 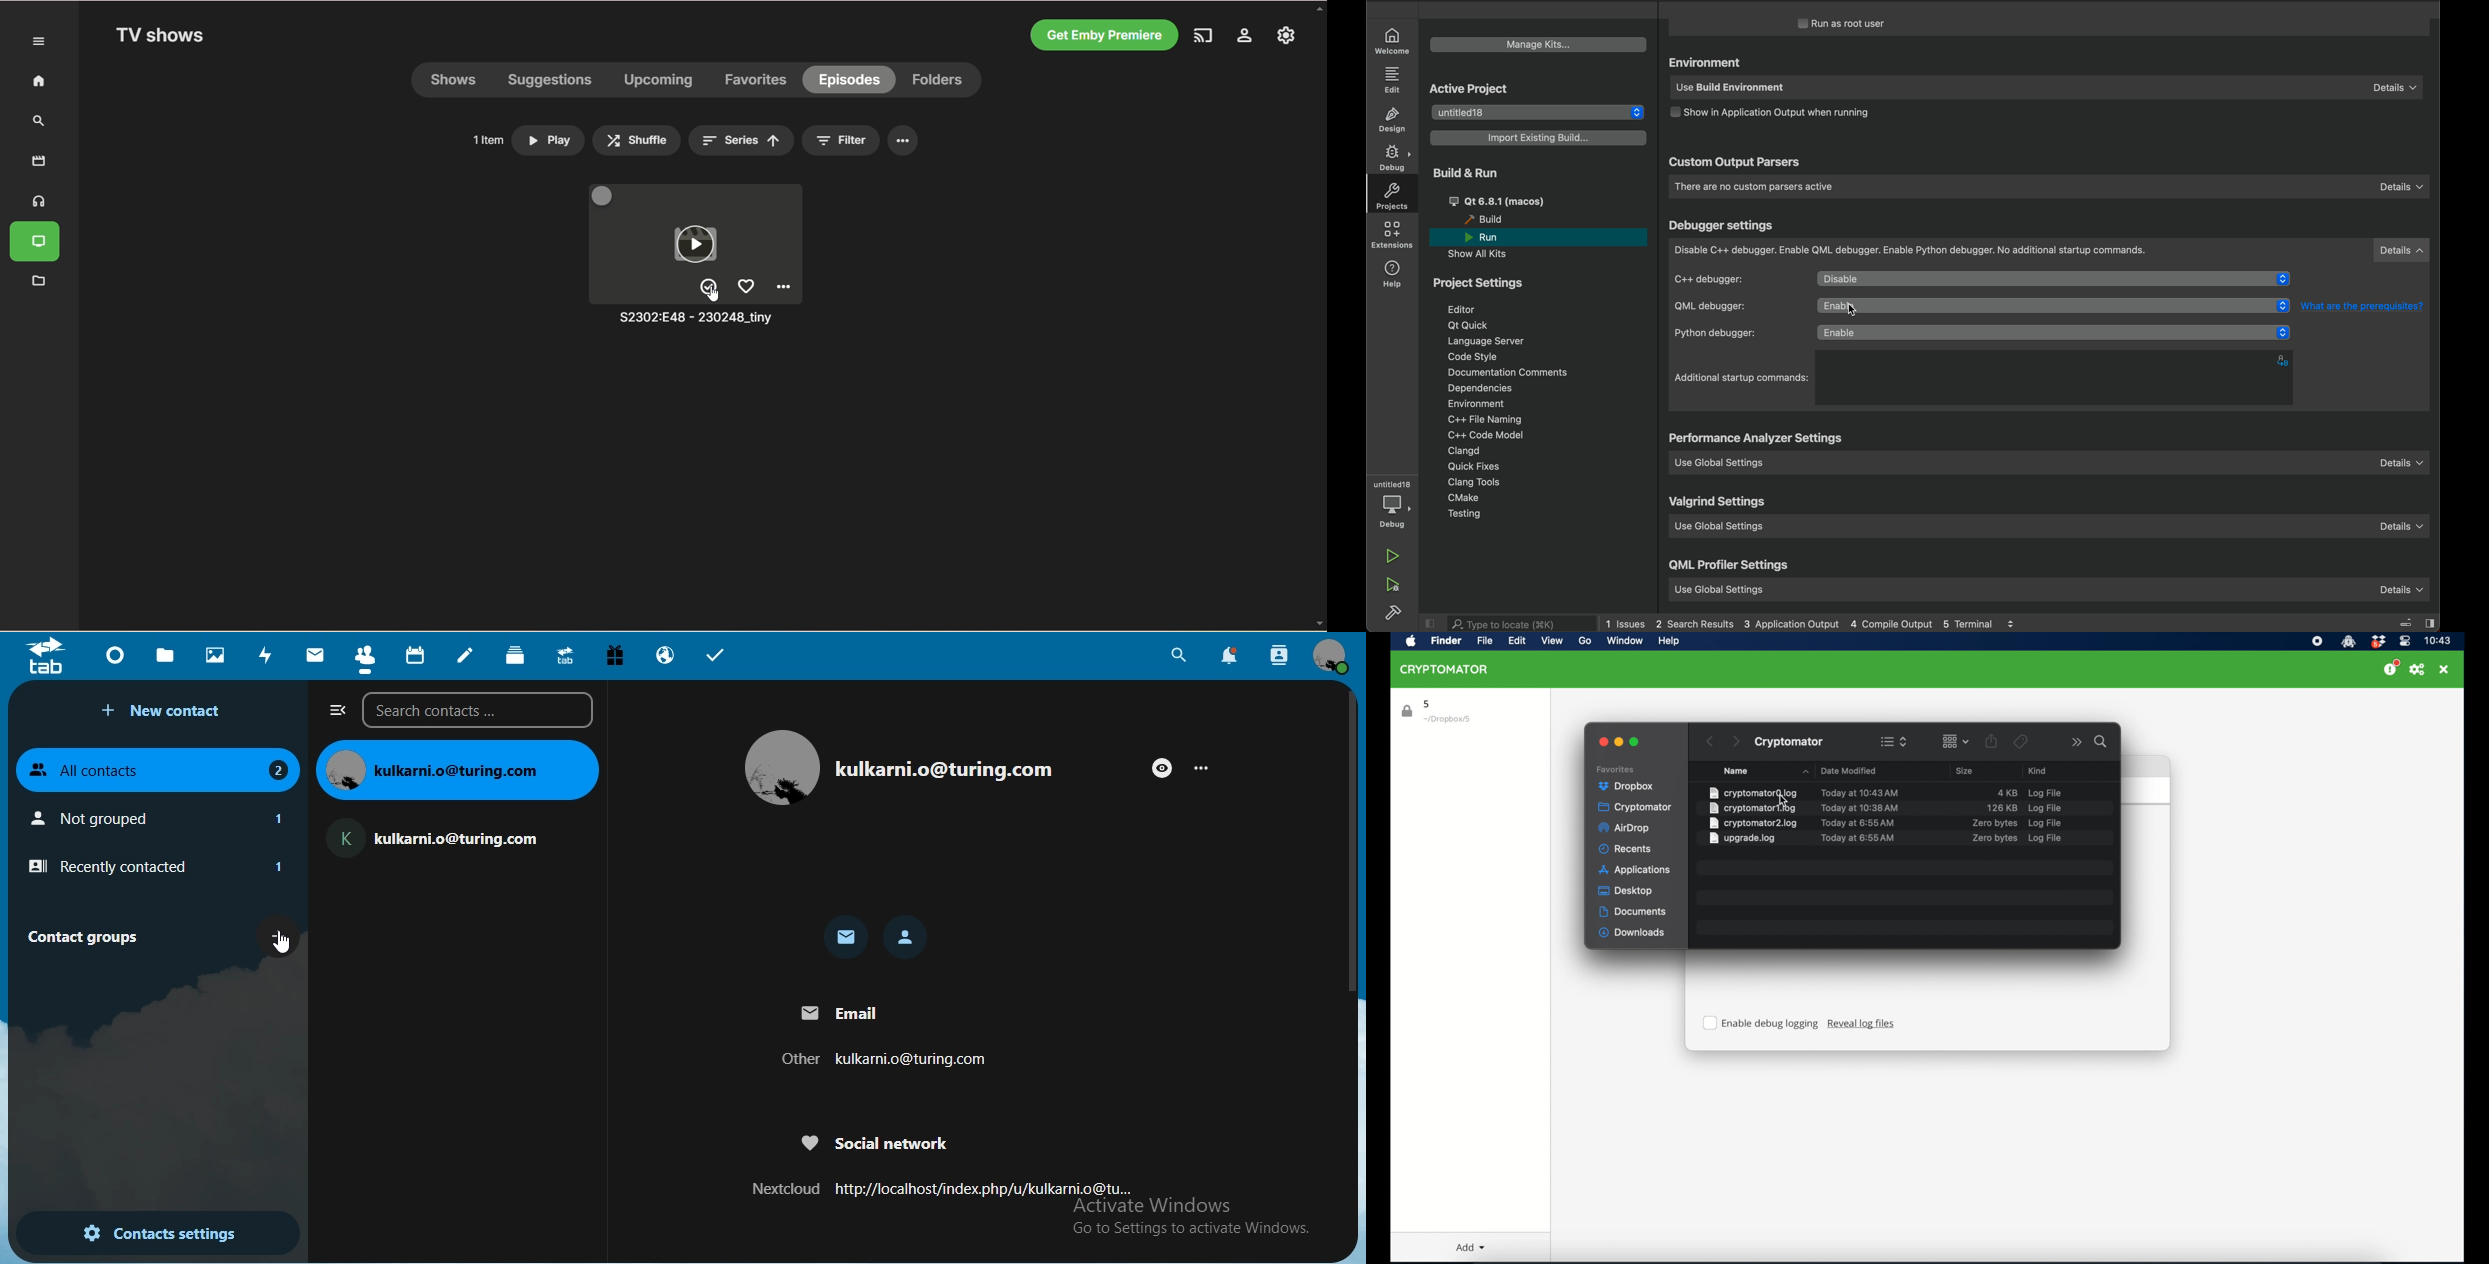 What do you see at coordinates (217, 654) in the screenshot?
I see `photos` at bounding box center [217, 654].